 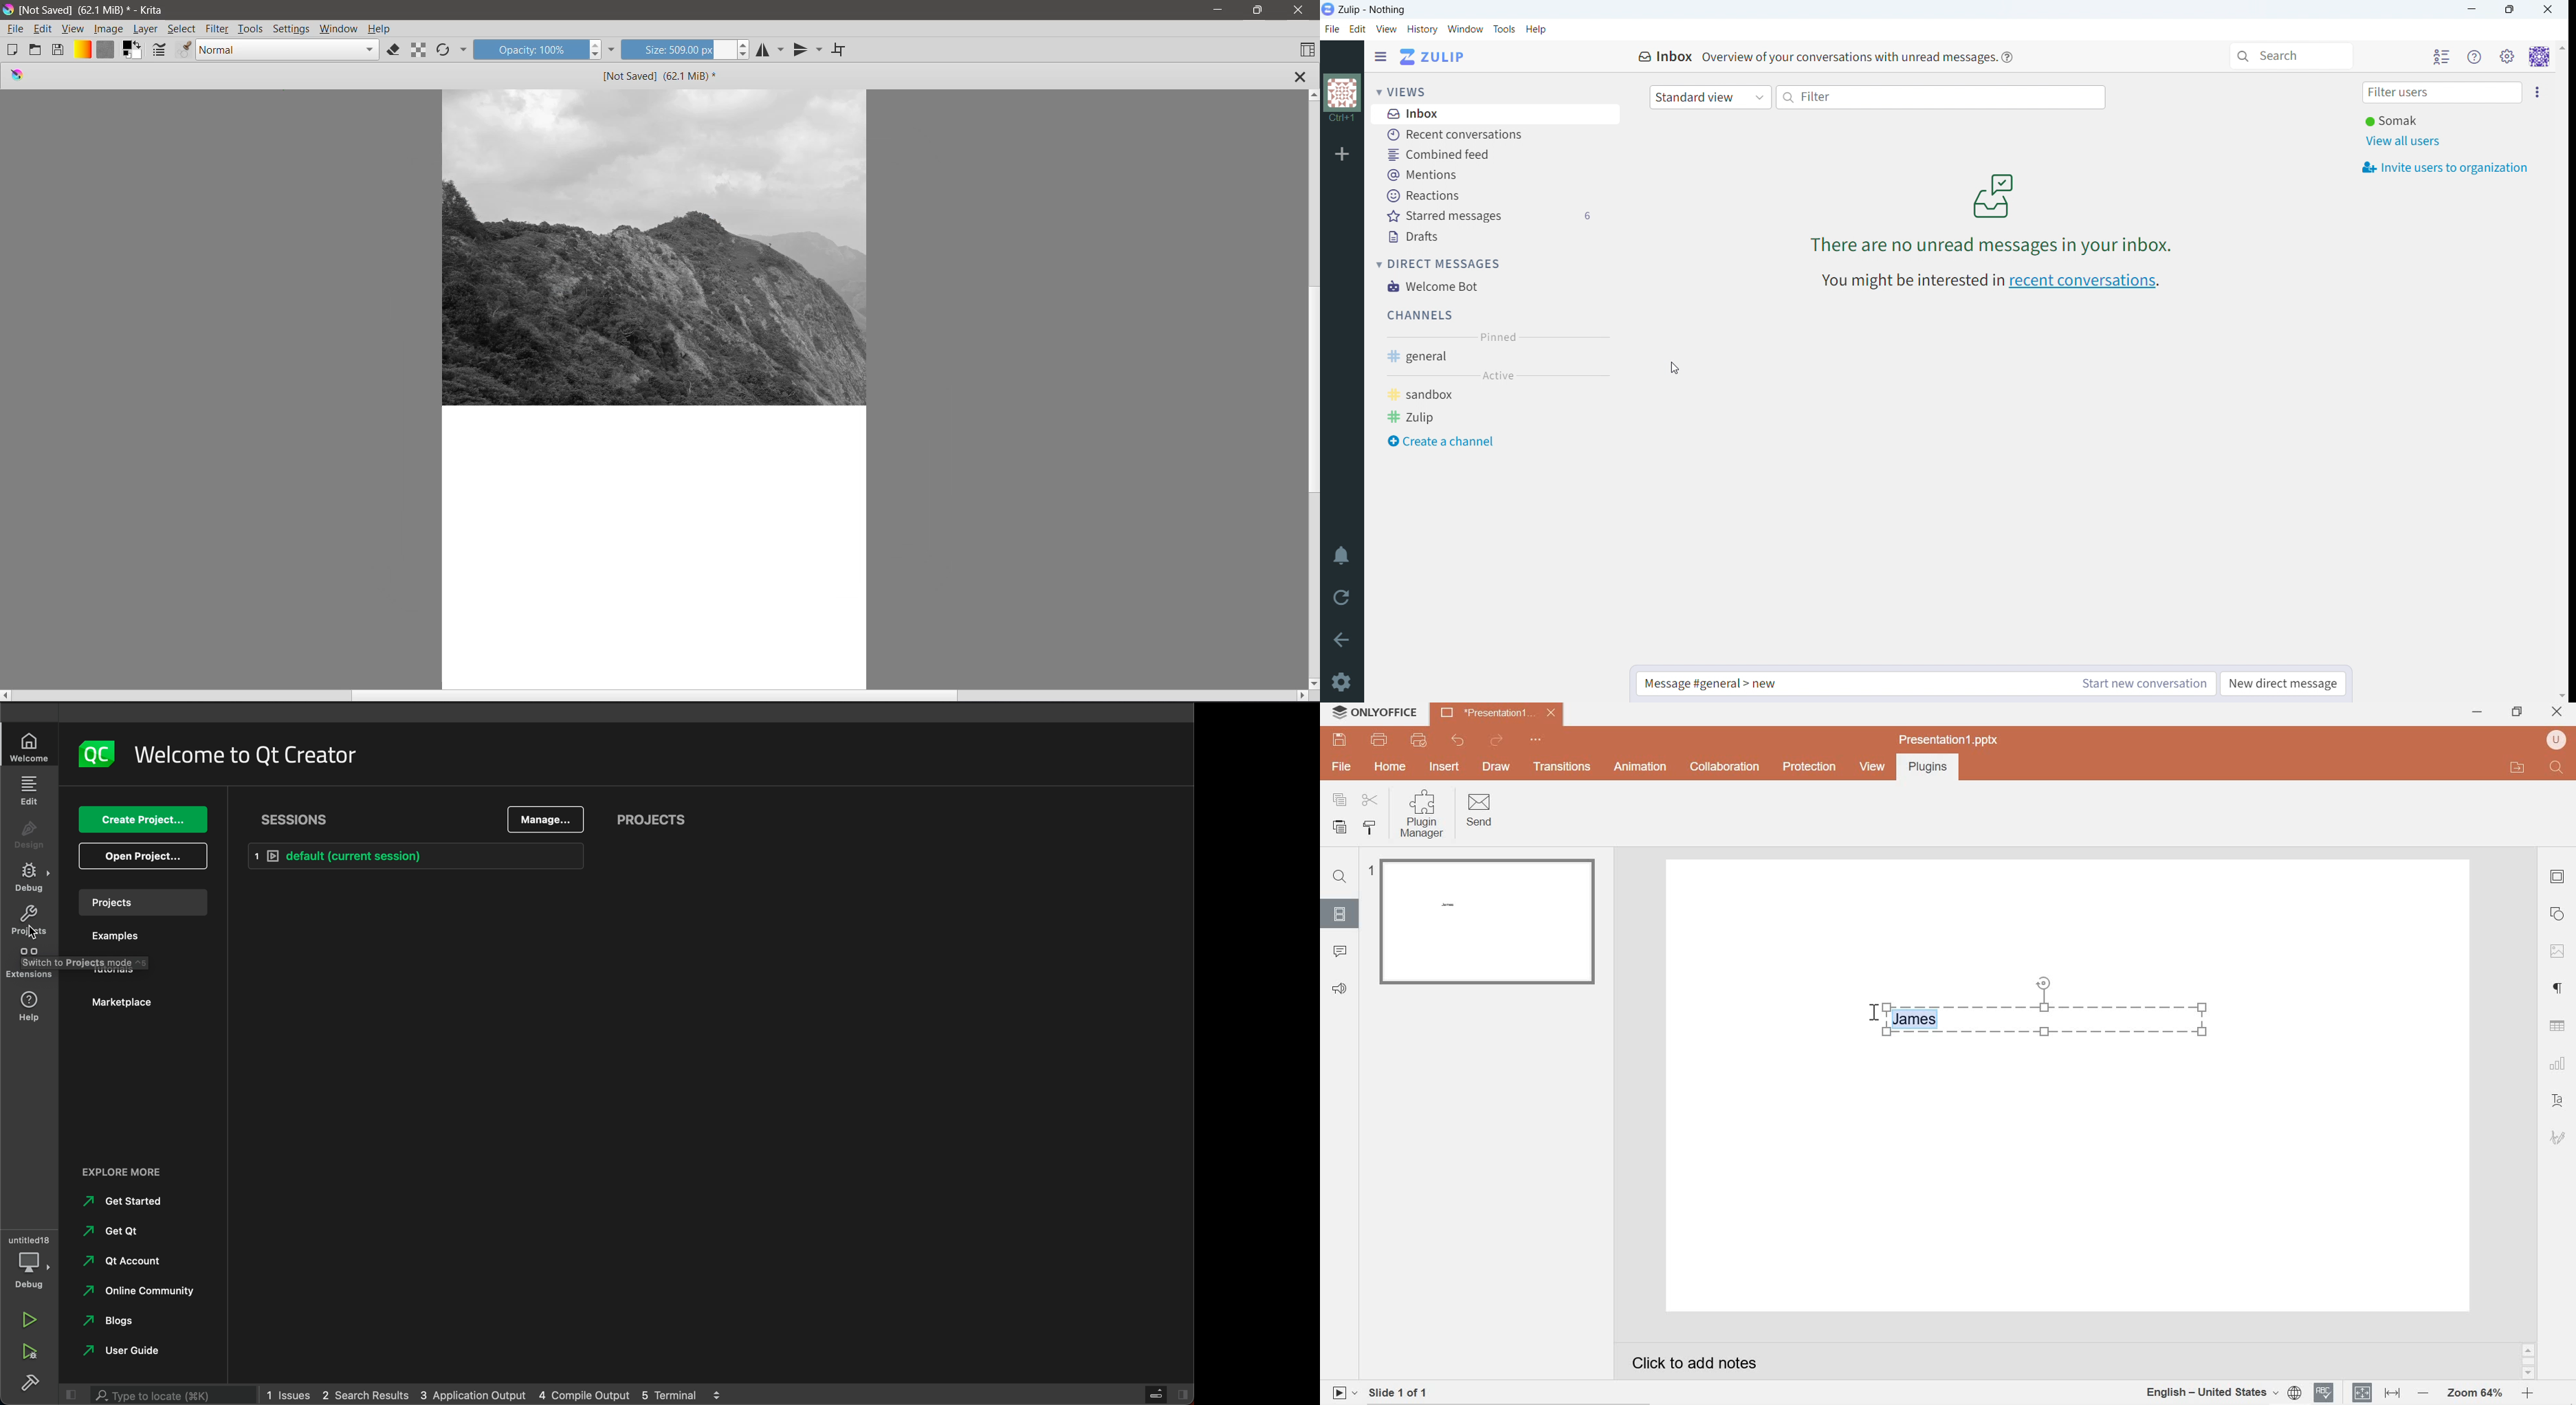 I want to click on Horizontal Scroll Bar, so click(x=655, y=696).